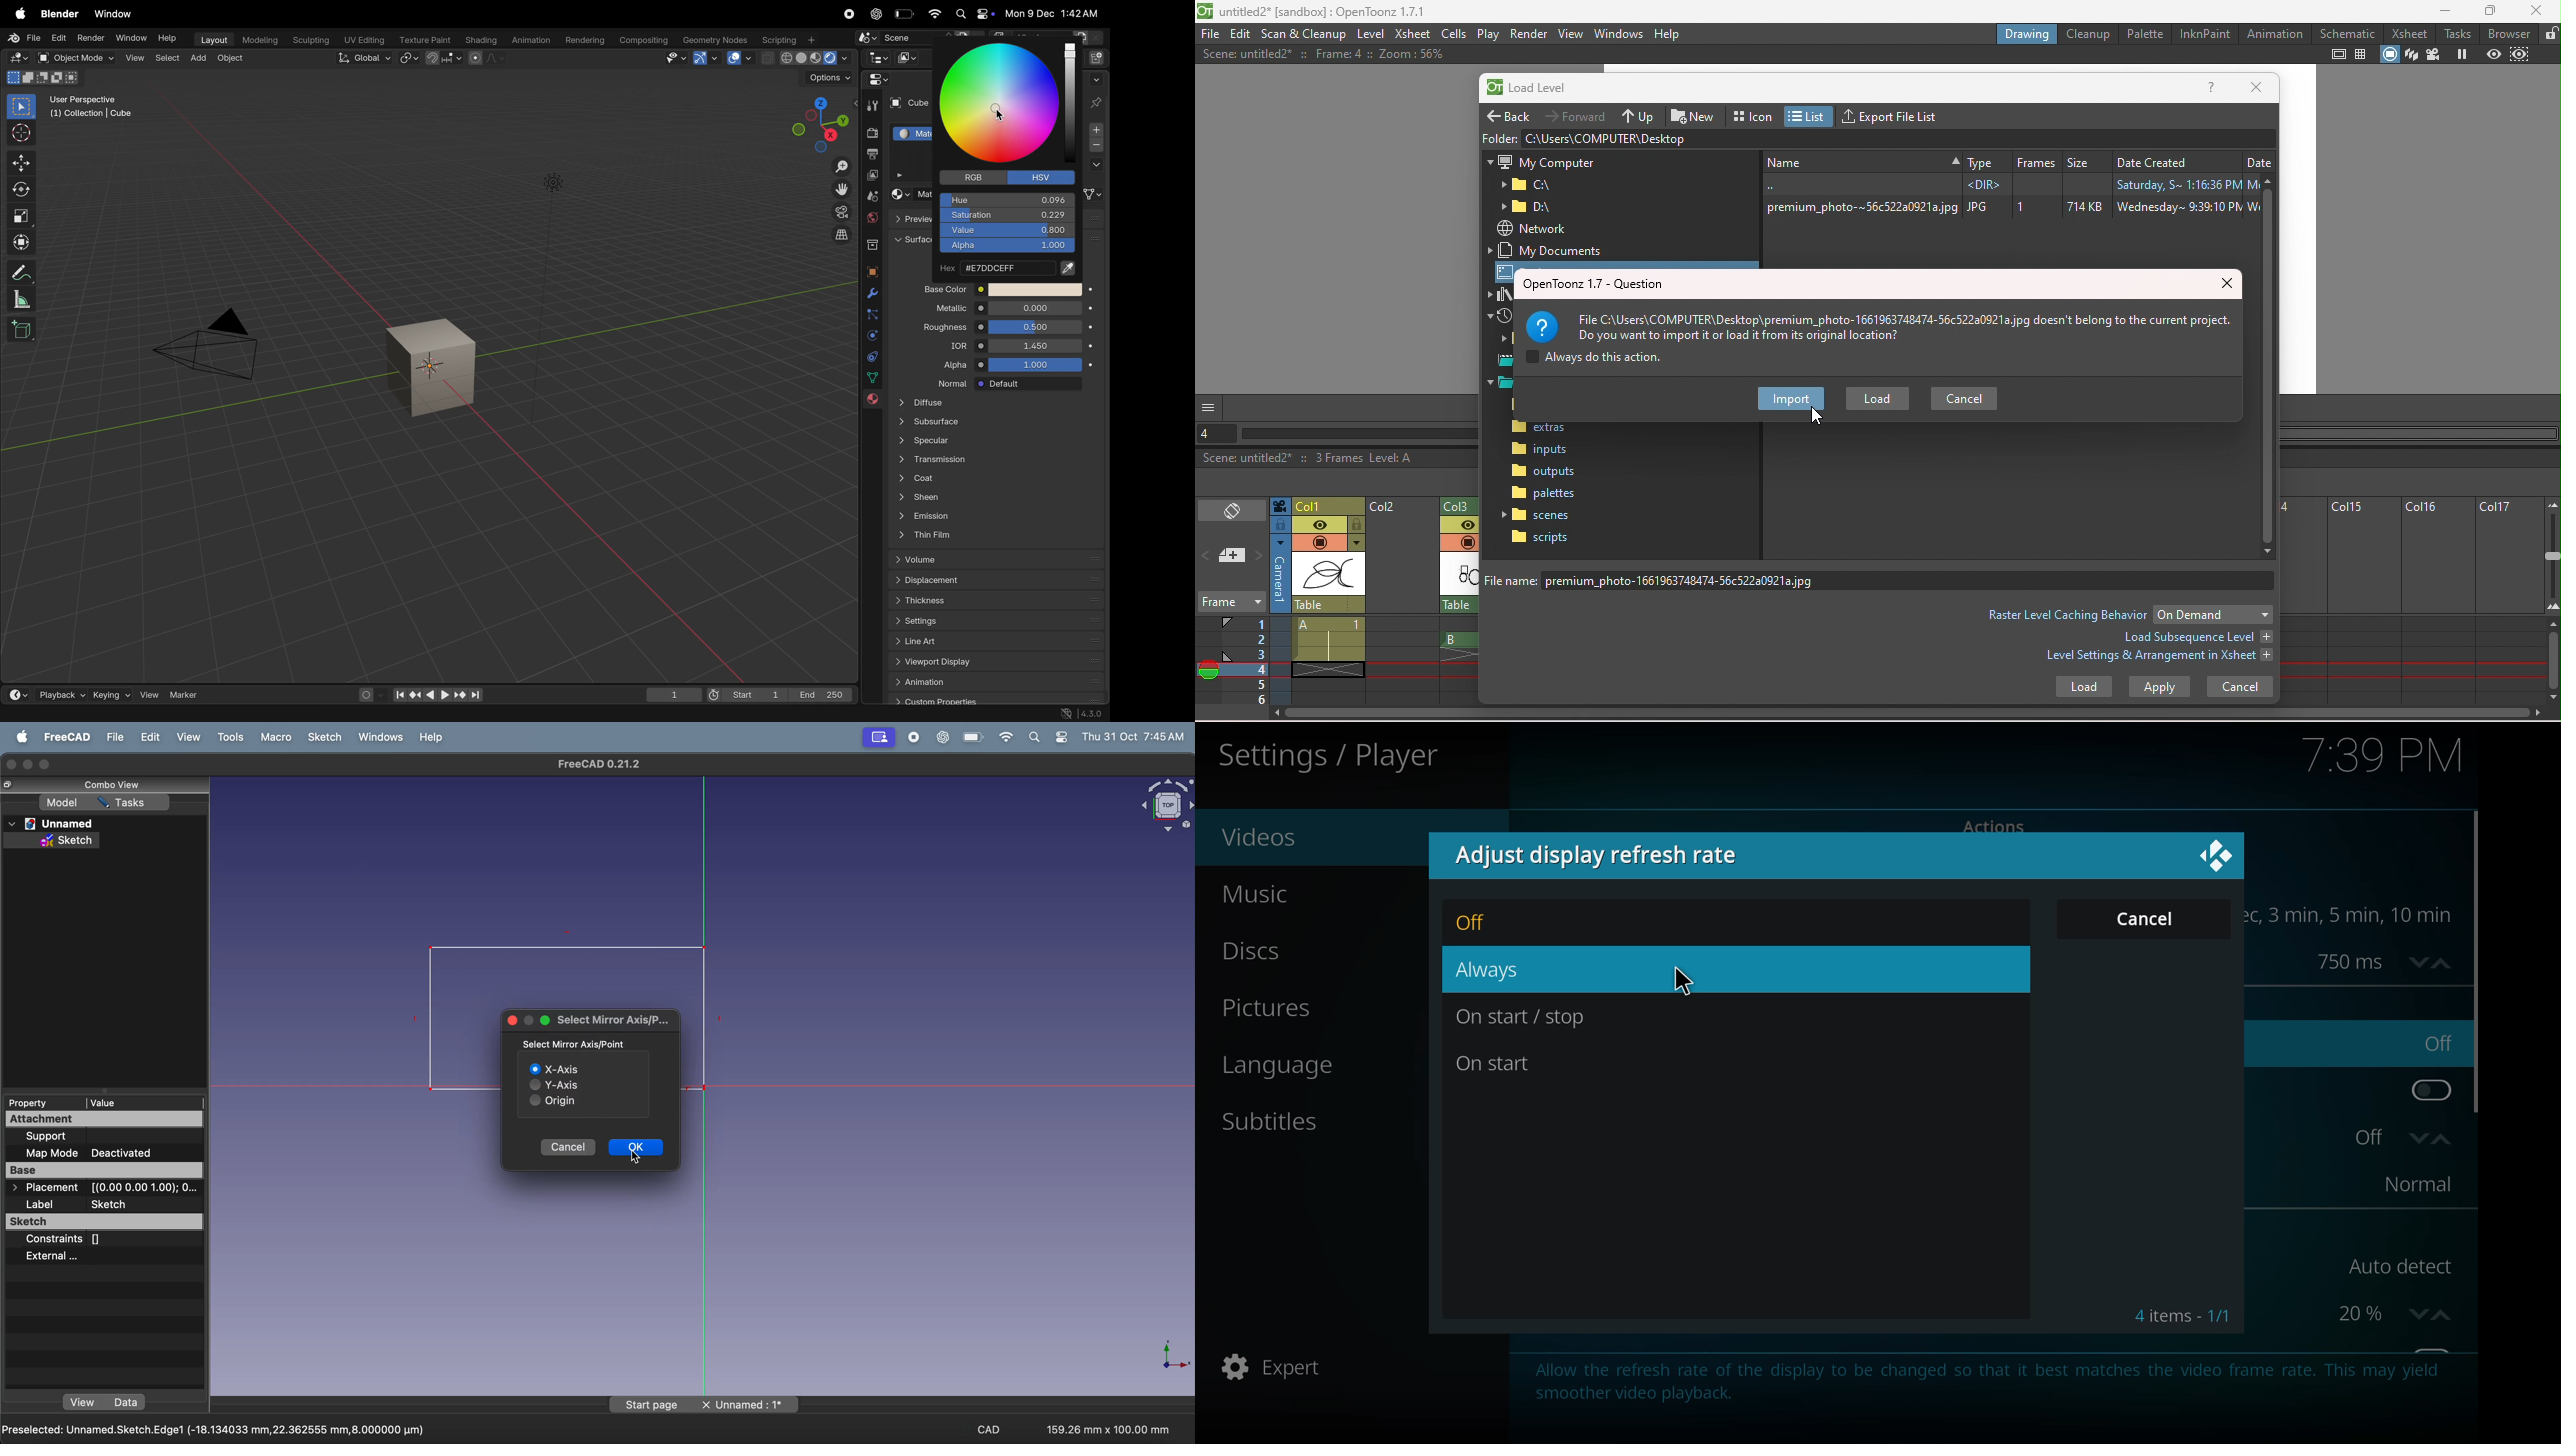 This screenshot has width=2576, height=1456. What do you see at coordinates (1230, 604) in the screenshot?
I see `Frame` at bounding box center [1230, 604].